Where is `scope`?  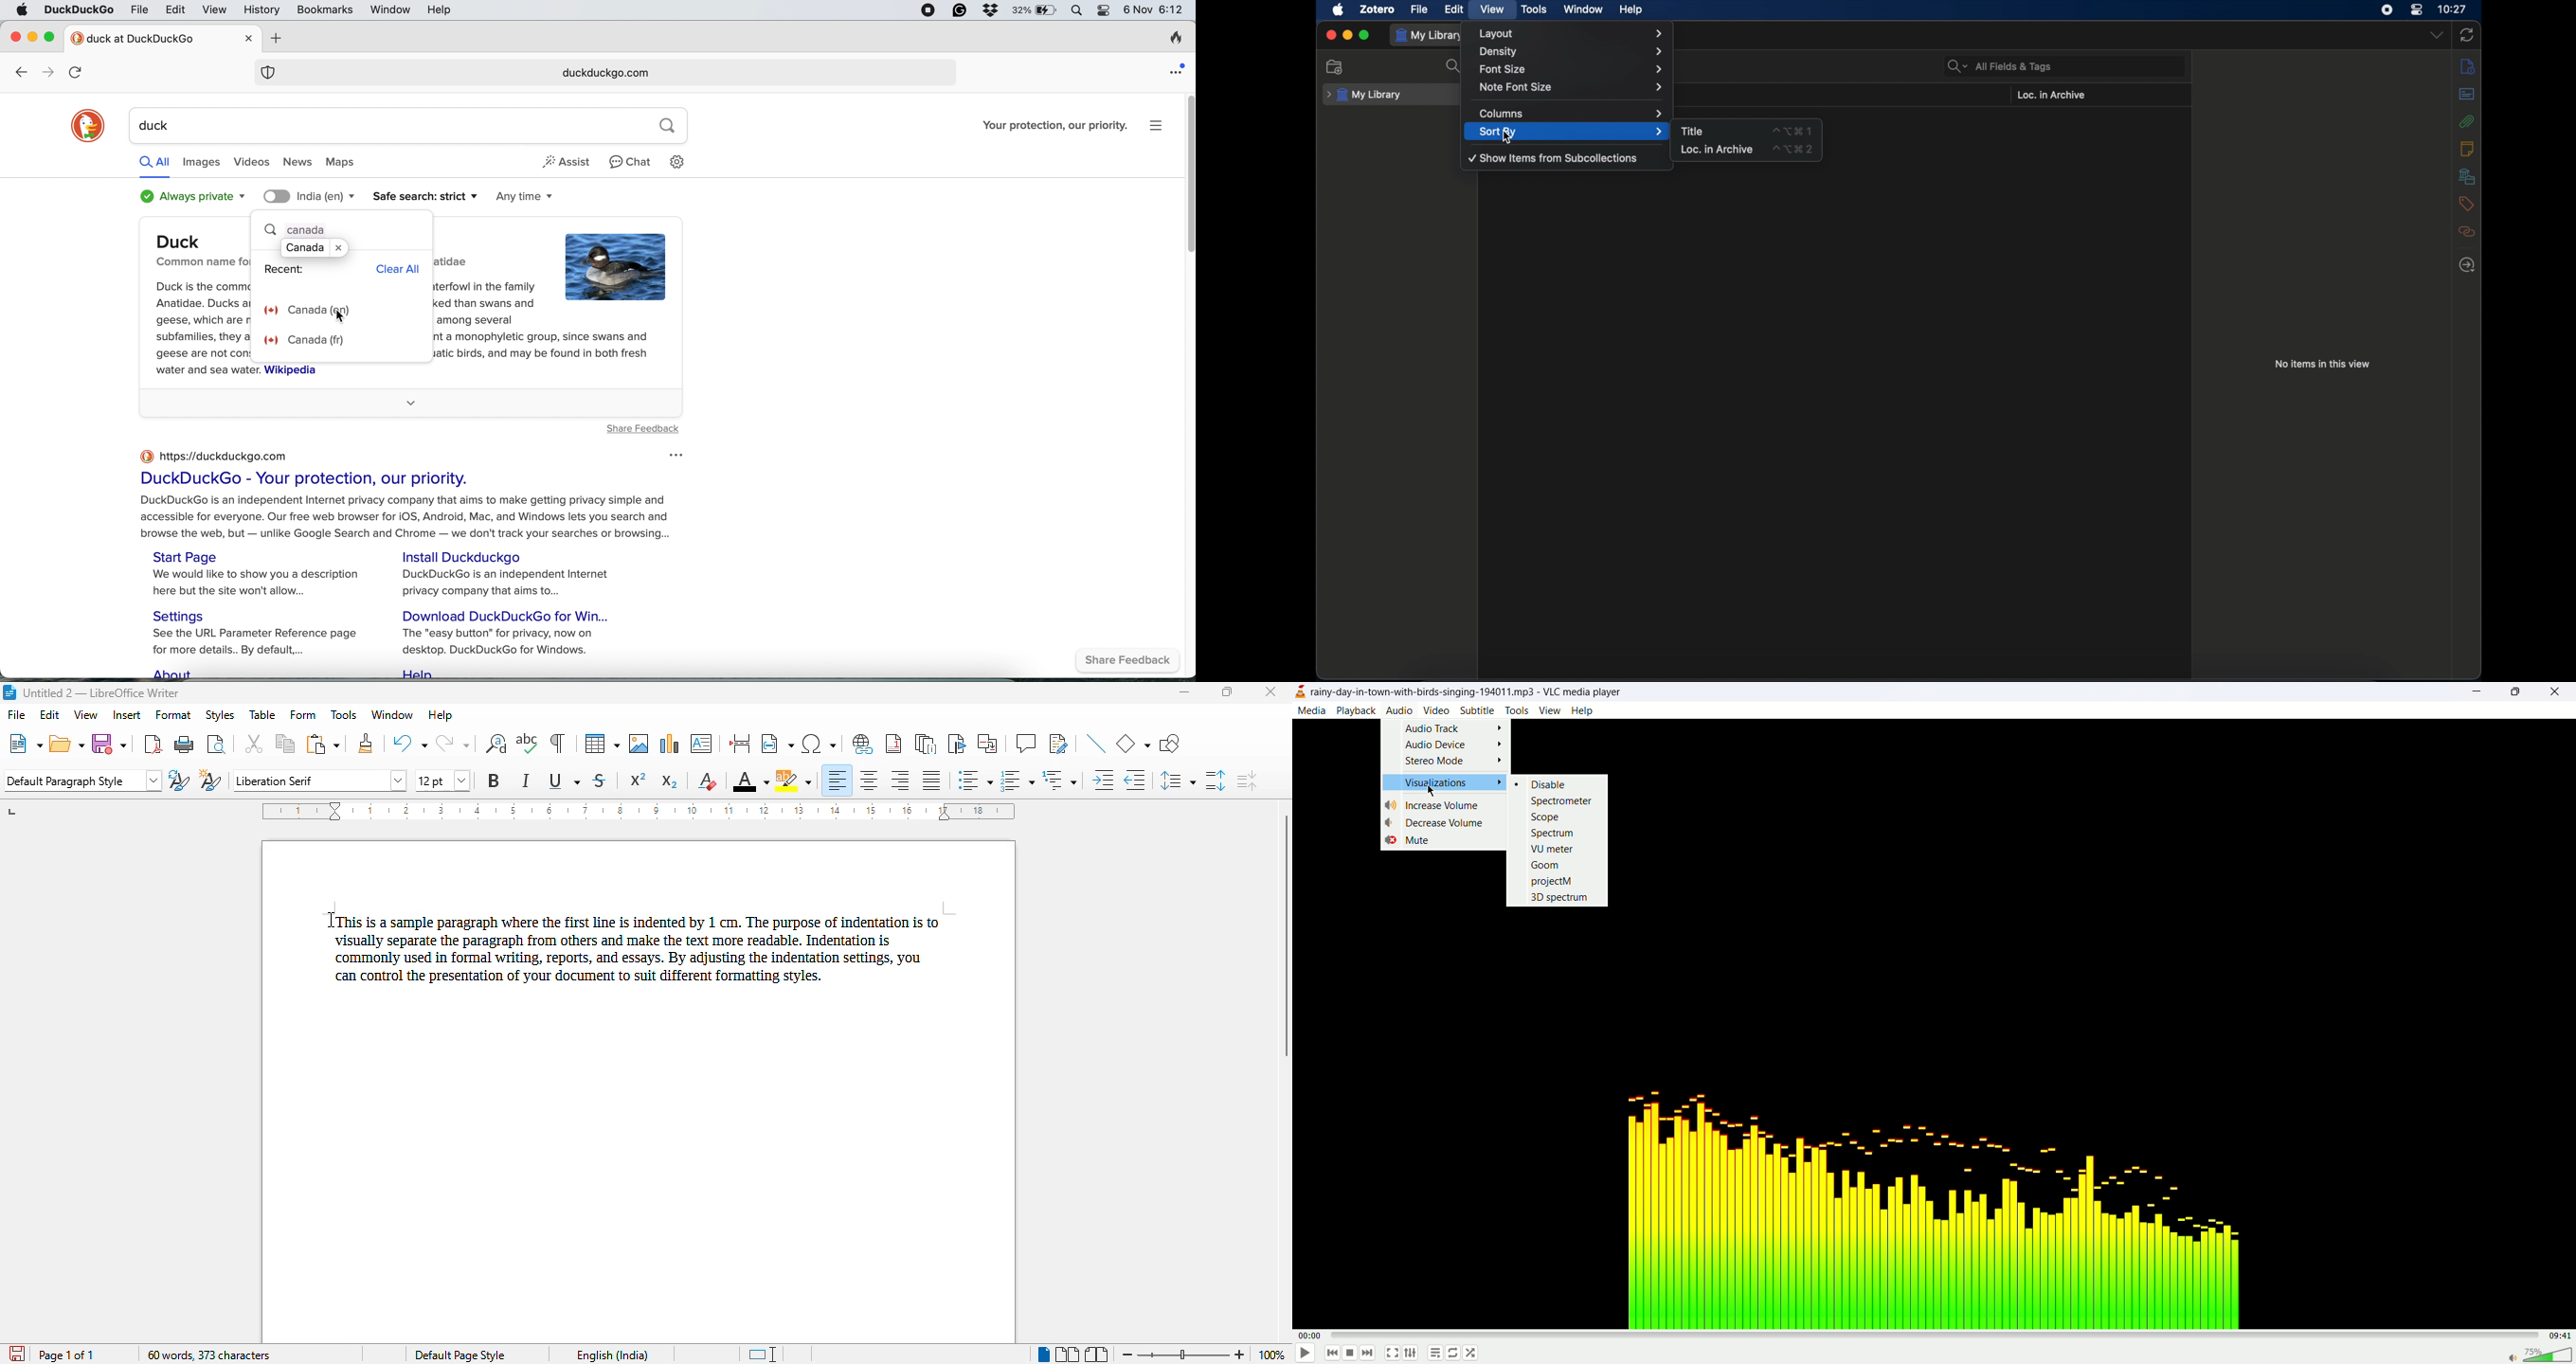 scope is located at coordinates (1546, 816).